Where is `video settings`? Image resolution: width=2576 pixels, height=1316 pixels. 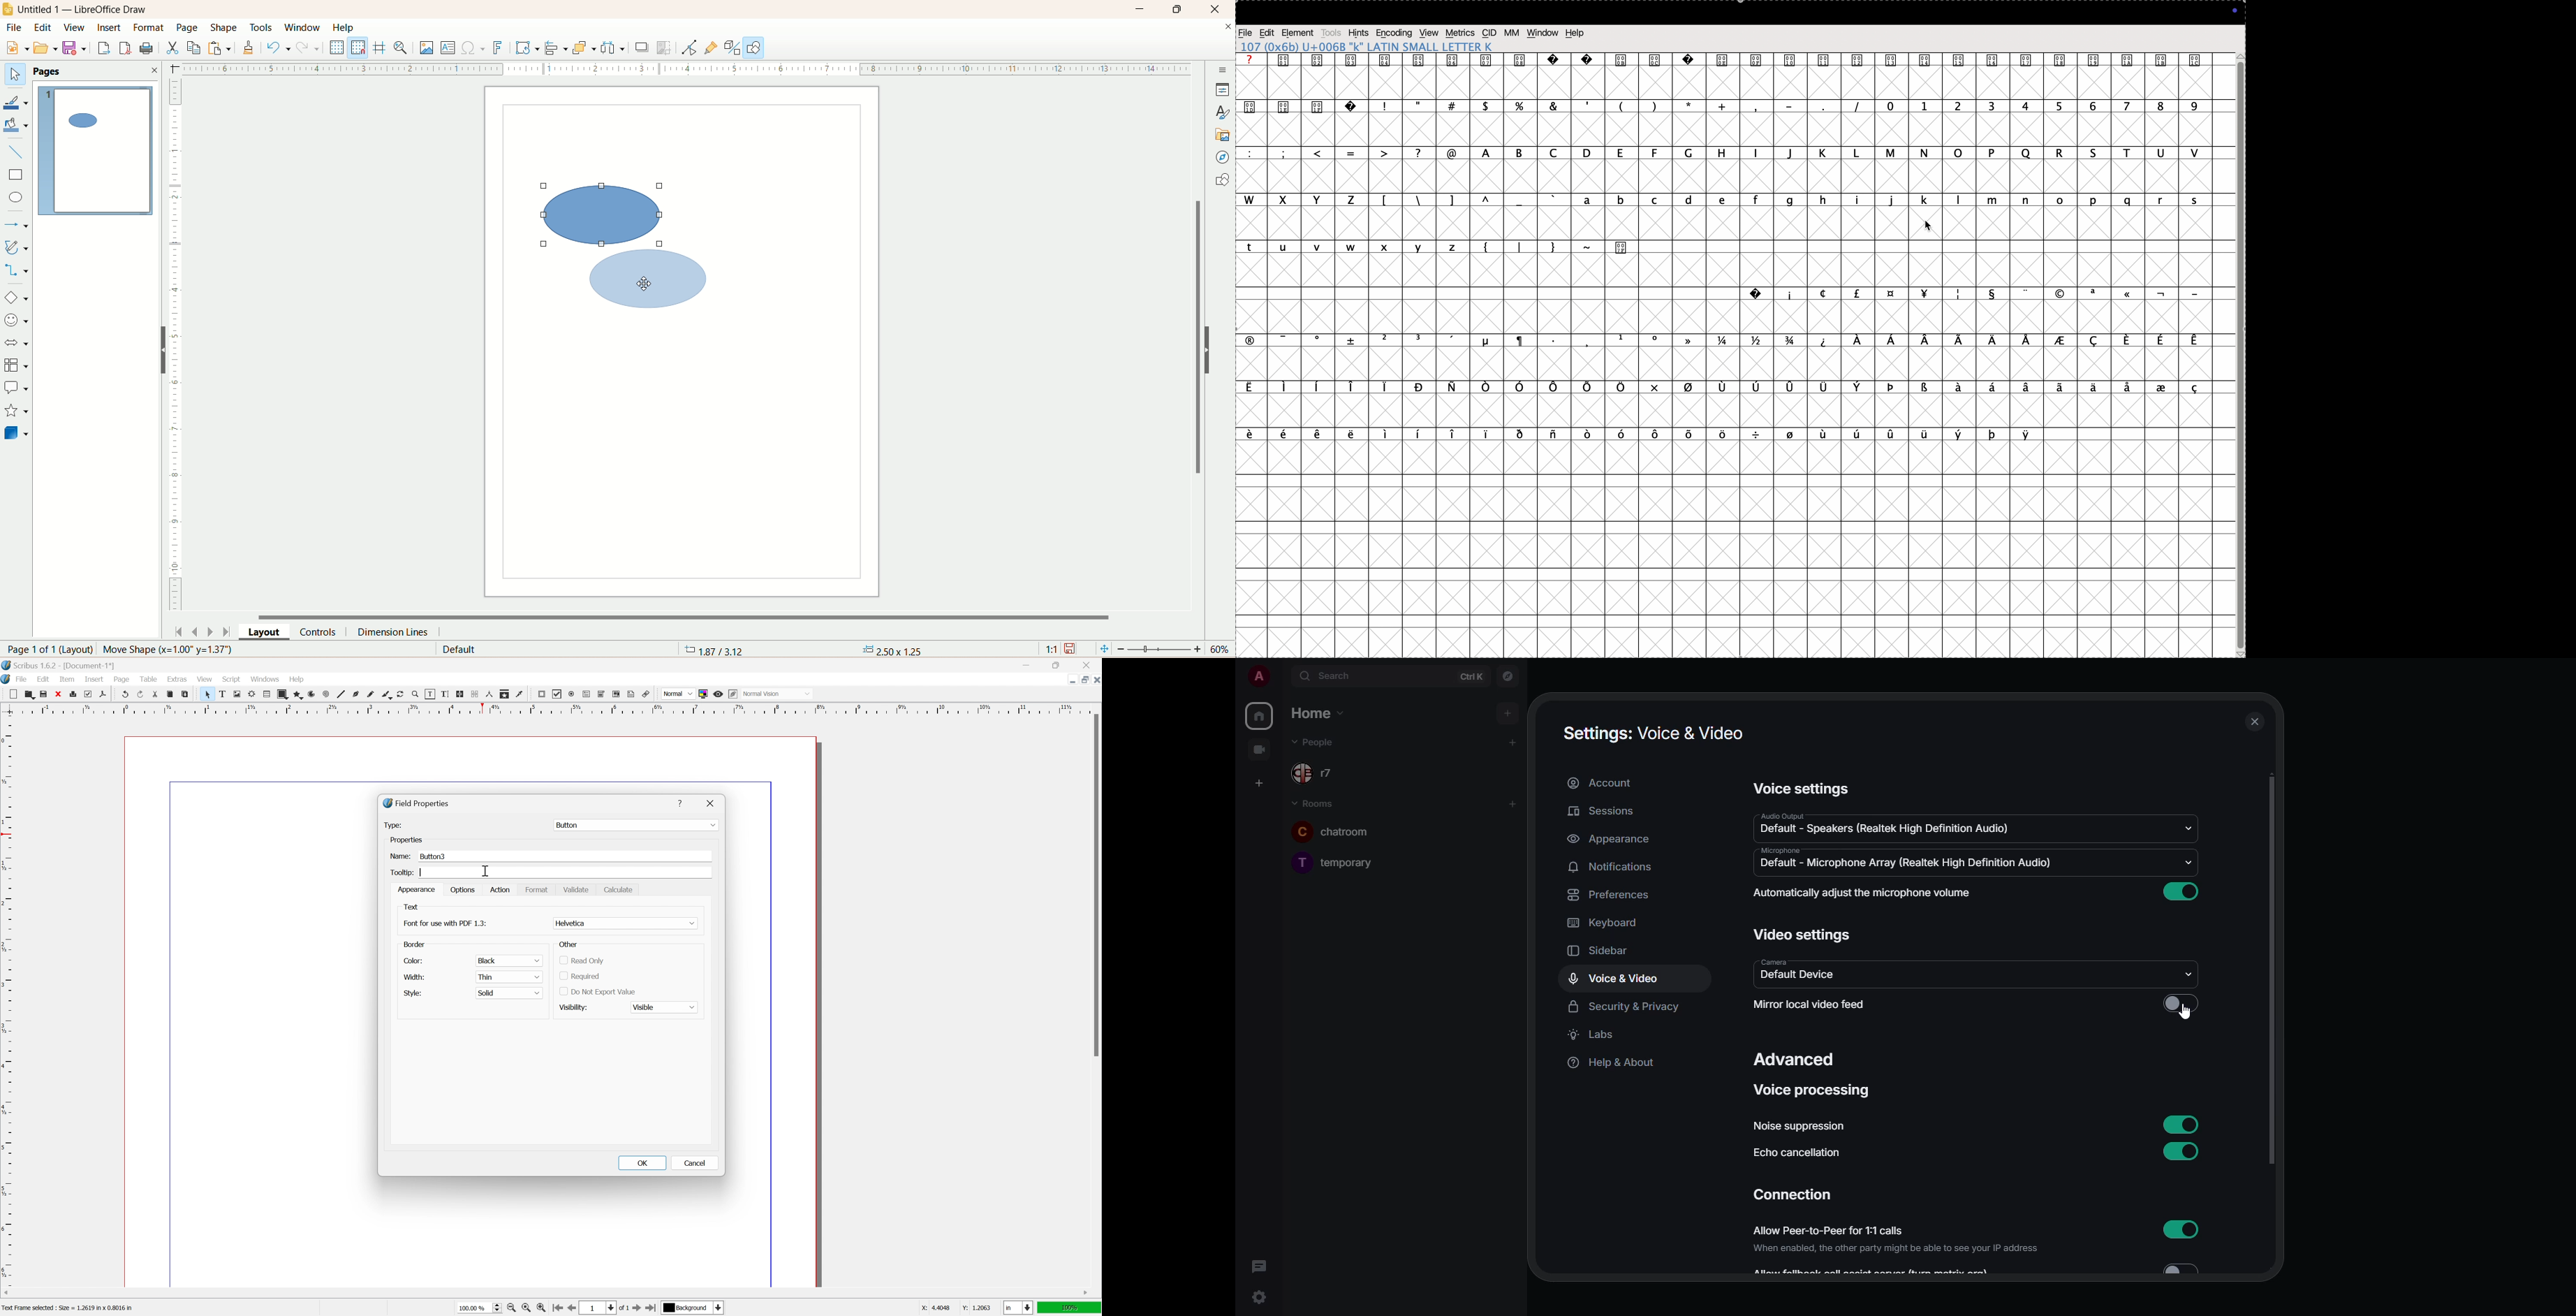 video settings is located at coordinates (1802, 937).